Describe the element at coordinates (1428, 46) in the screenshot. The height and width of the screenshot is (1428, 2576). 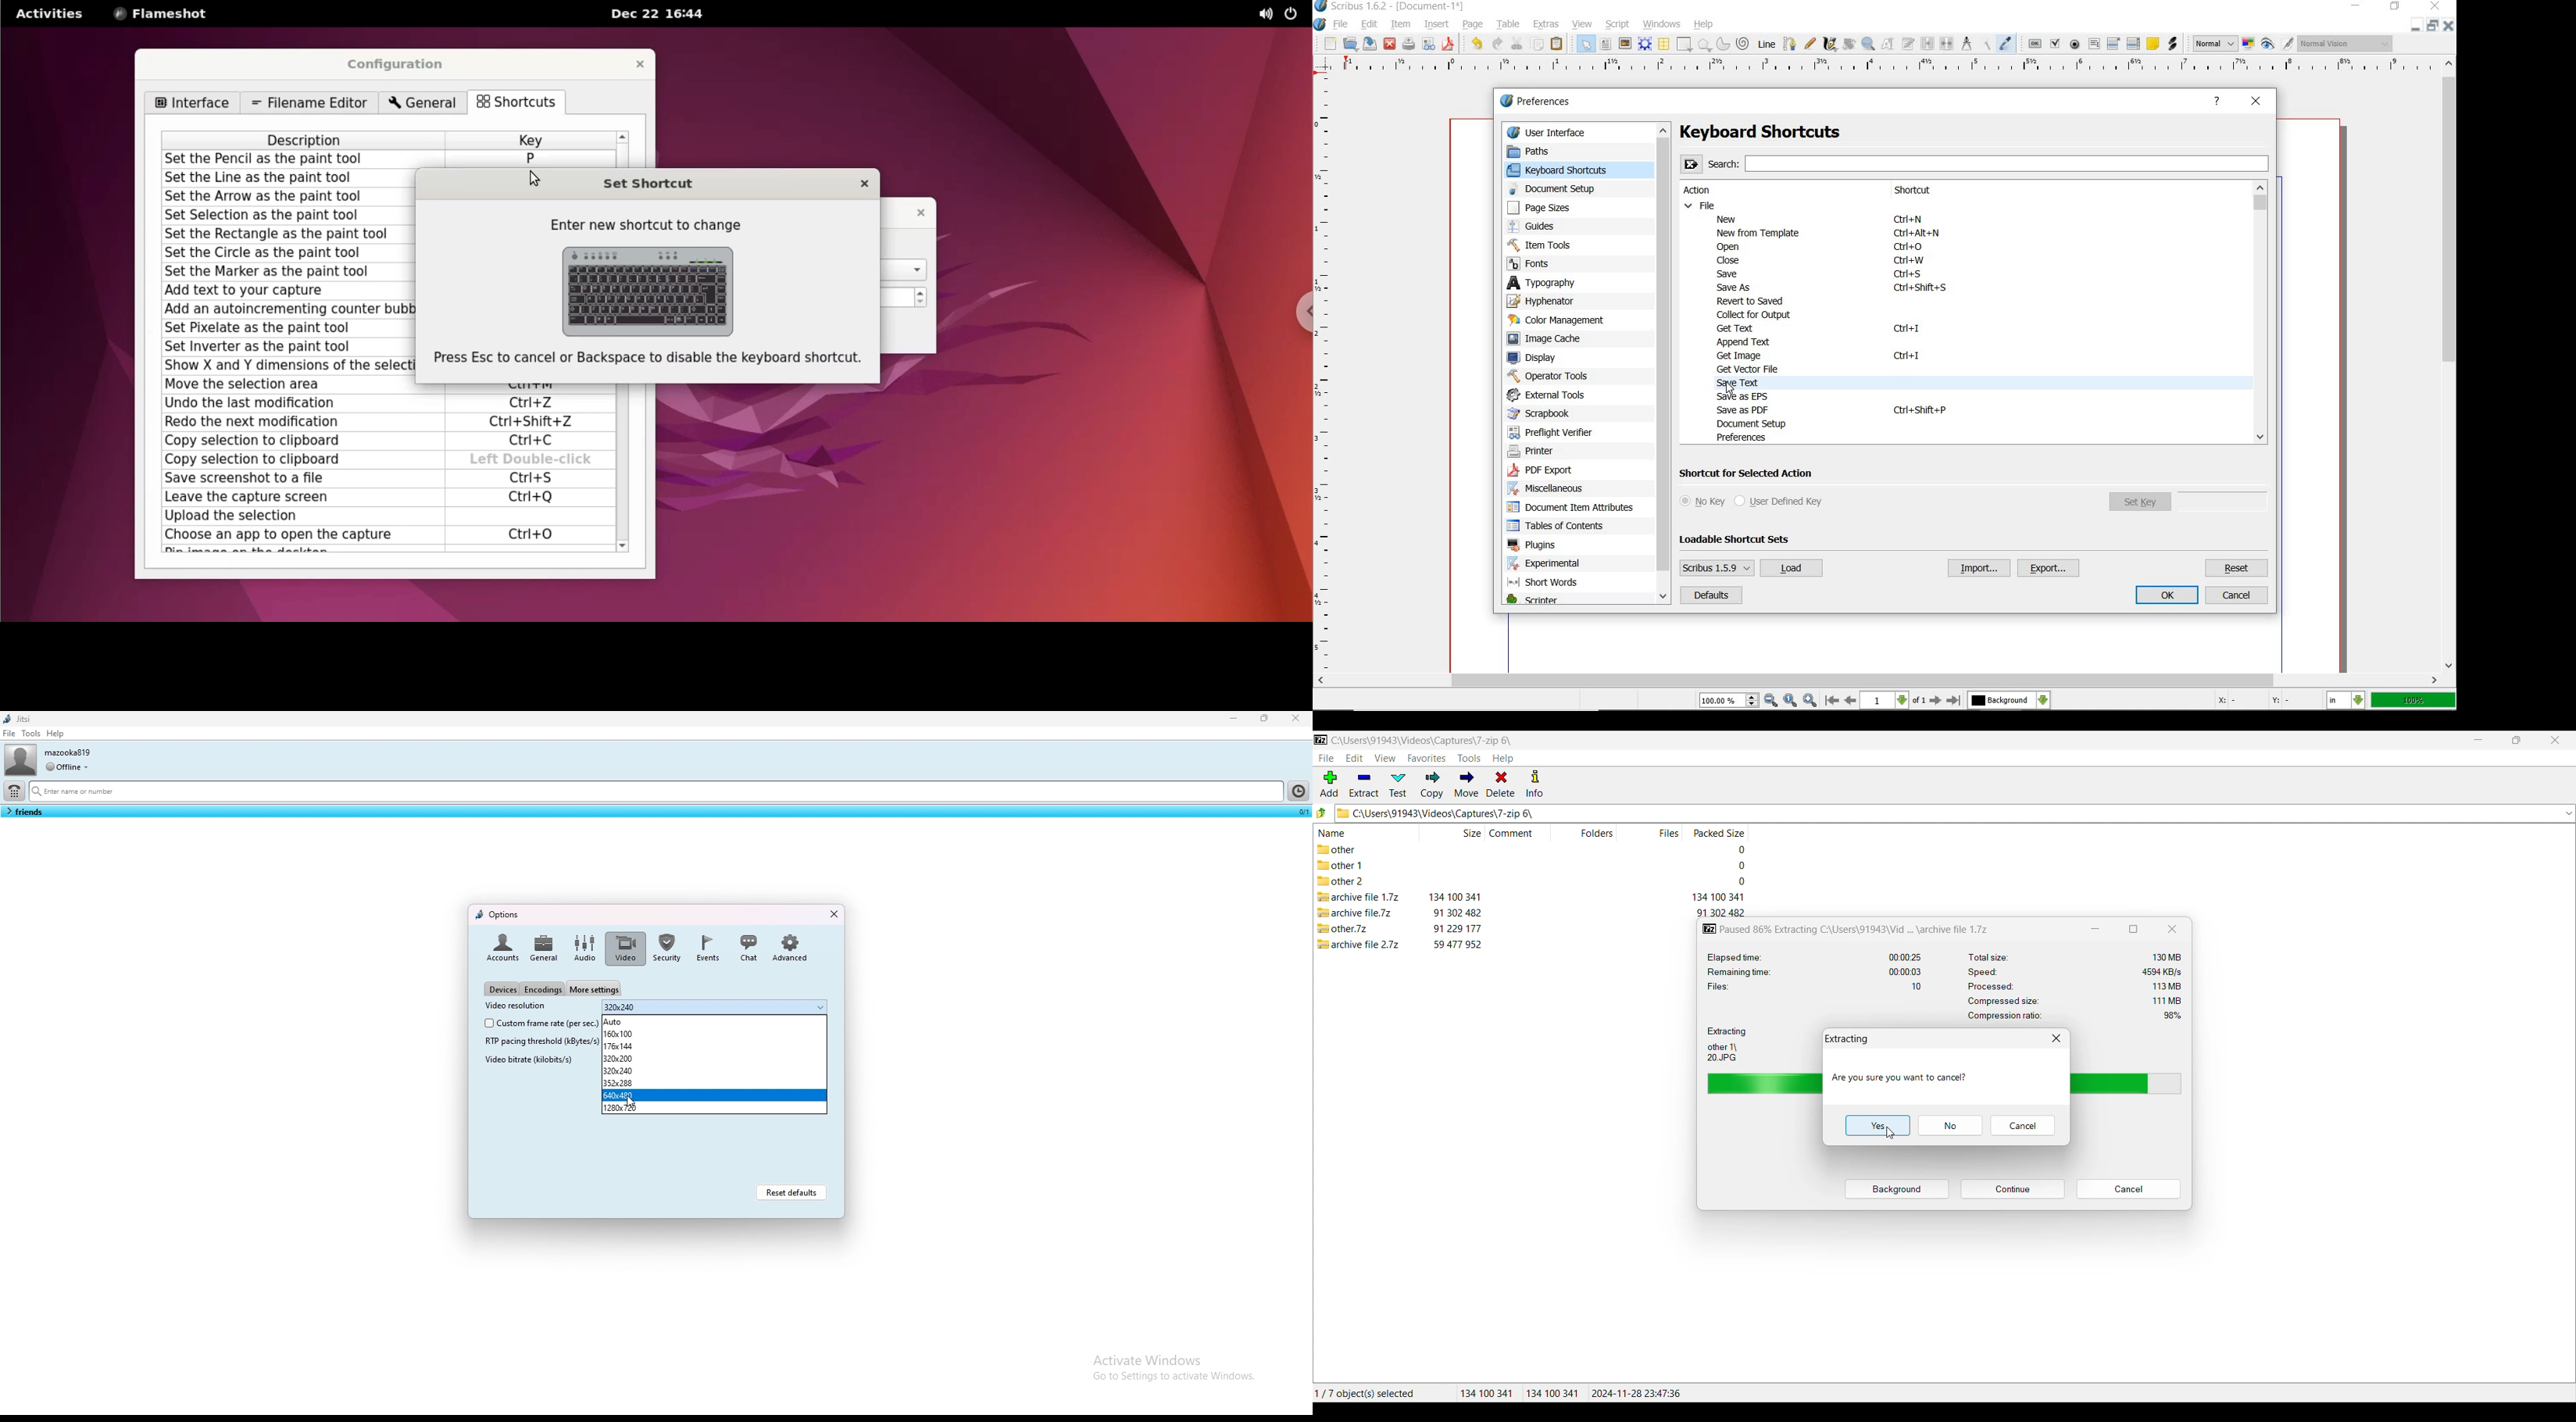
I see `` at that location.